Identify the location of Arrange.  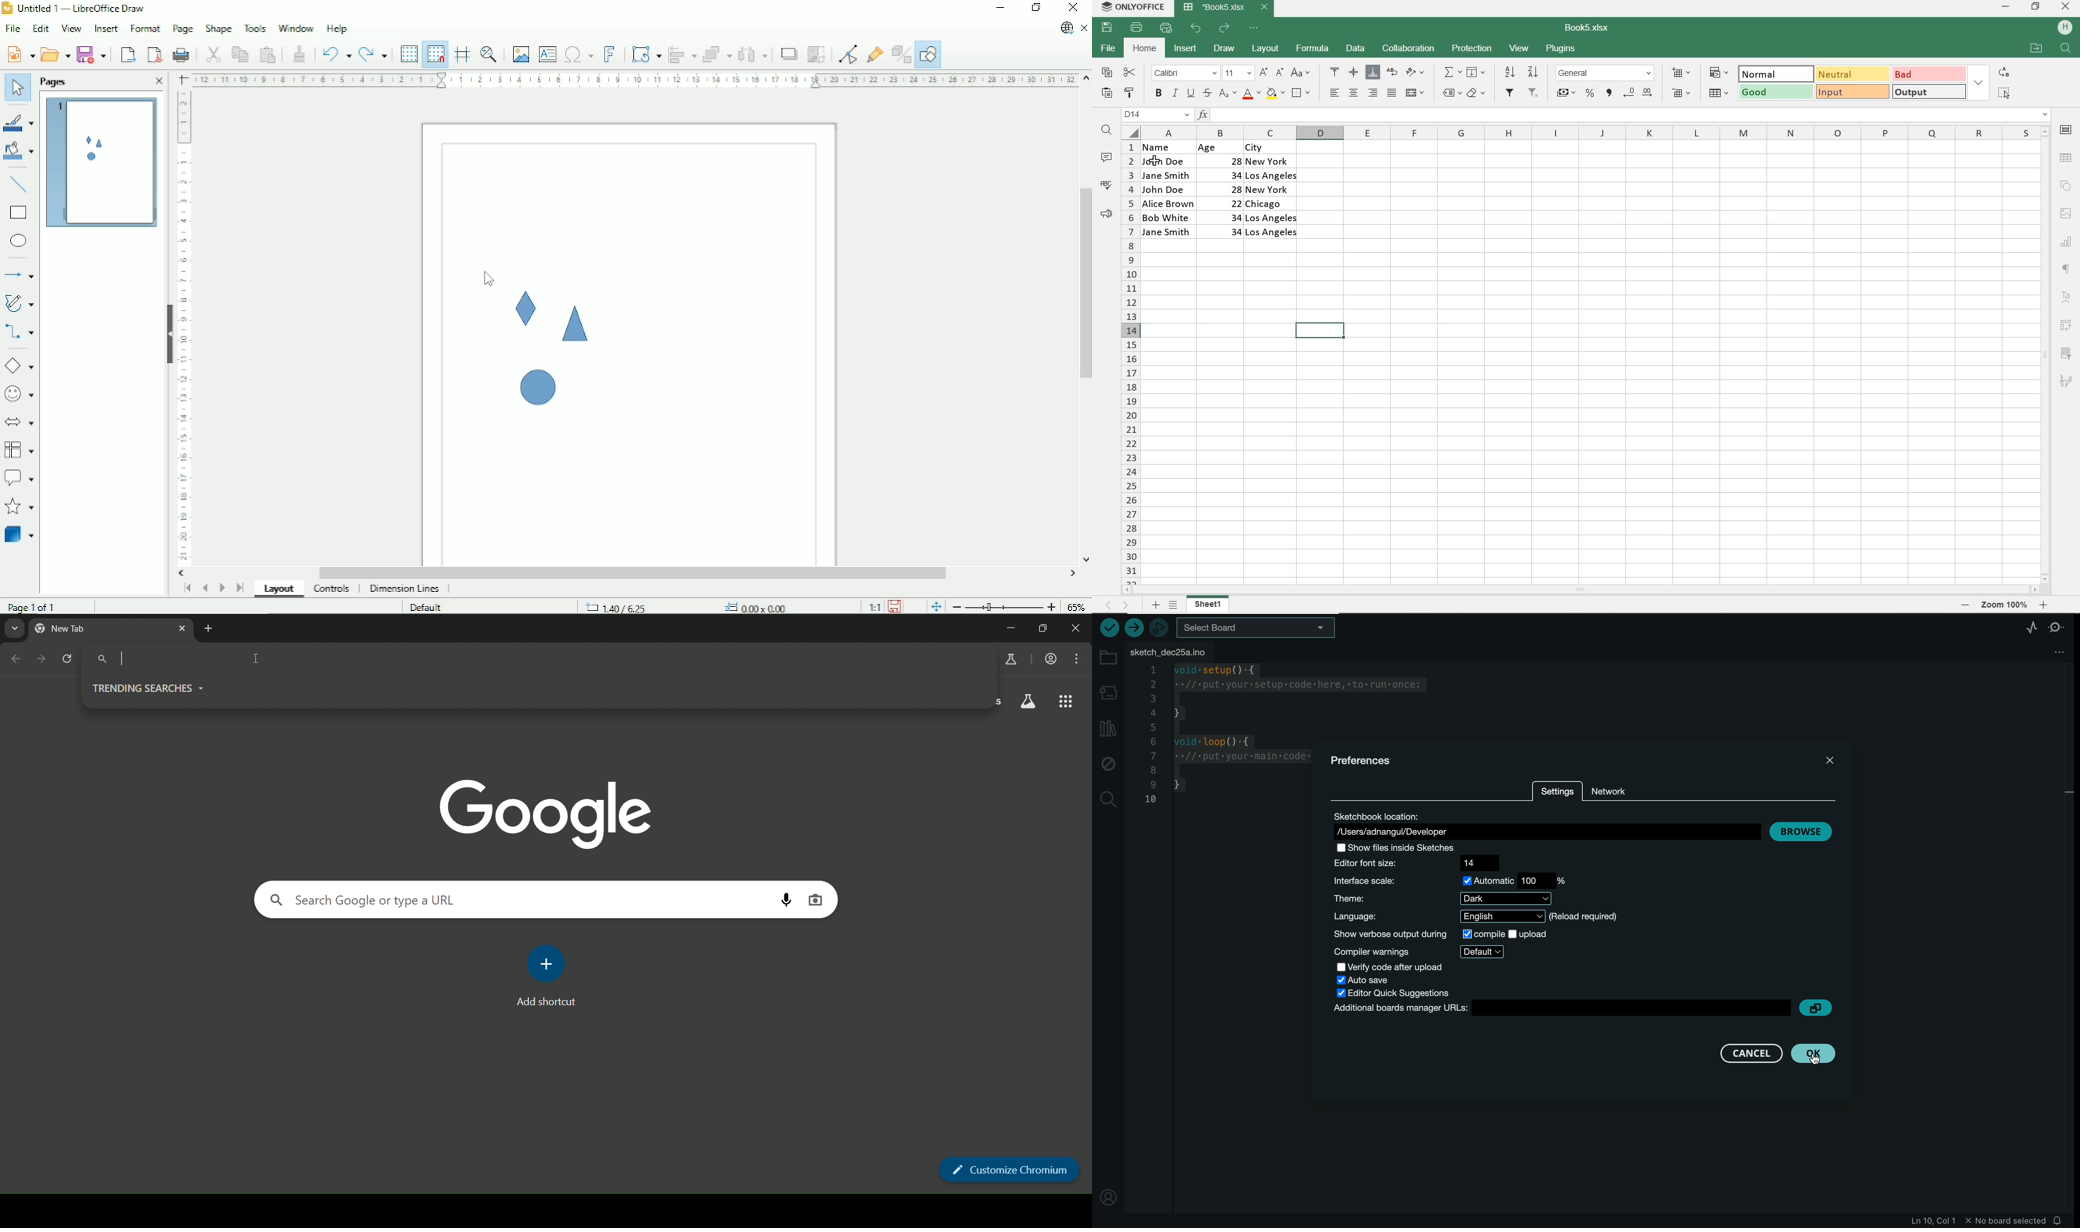
(717, 54).